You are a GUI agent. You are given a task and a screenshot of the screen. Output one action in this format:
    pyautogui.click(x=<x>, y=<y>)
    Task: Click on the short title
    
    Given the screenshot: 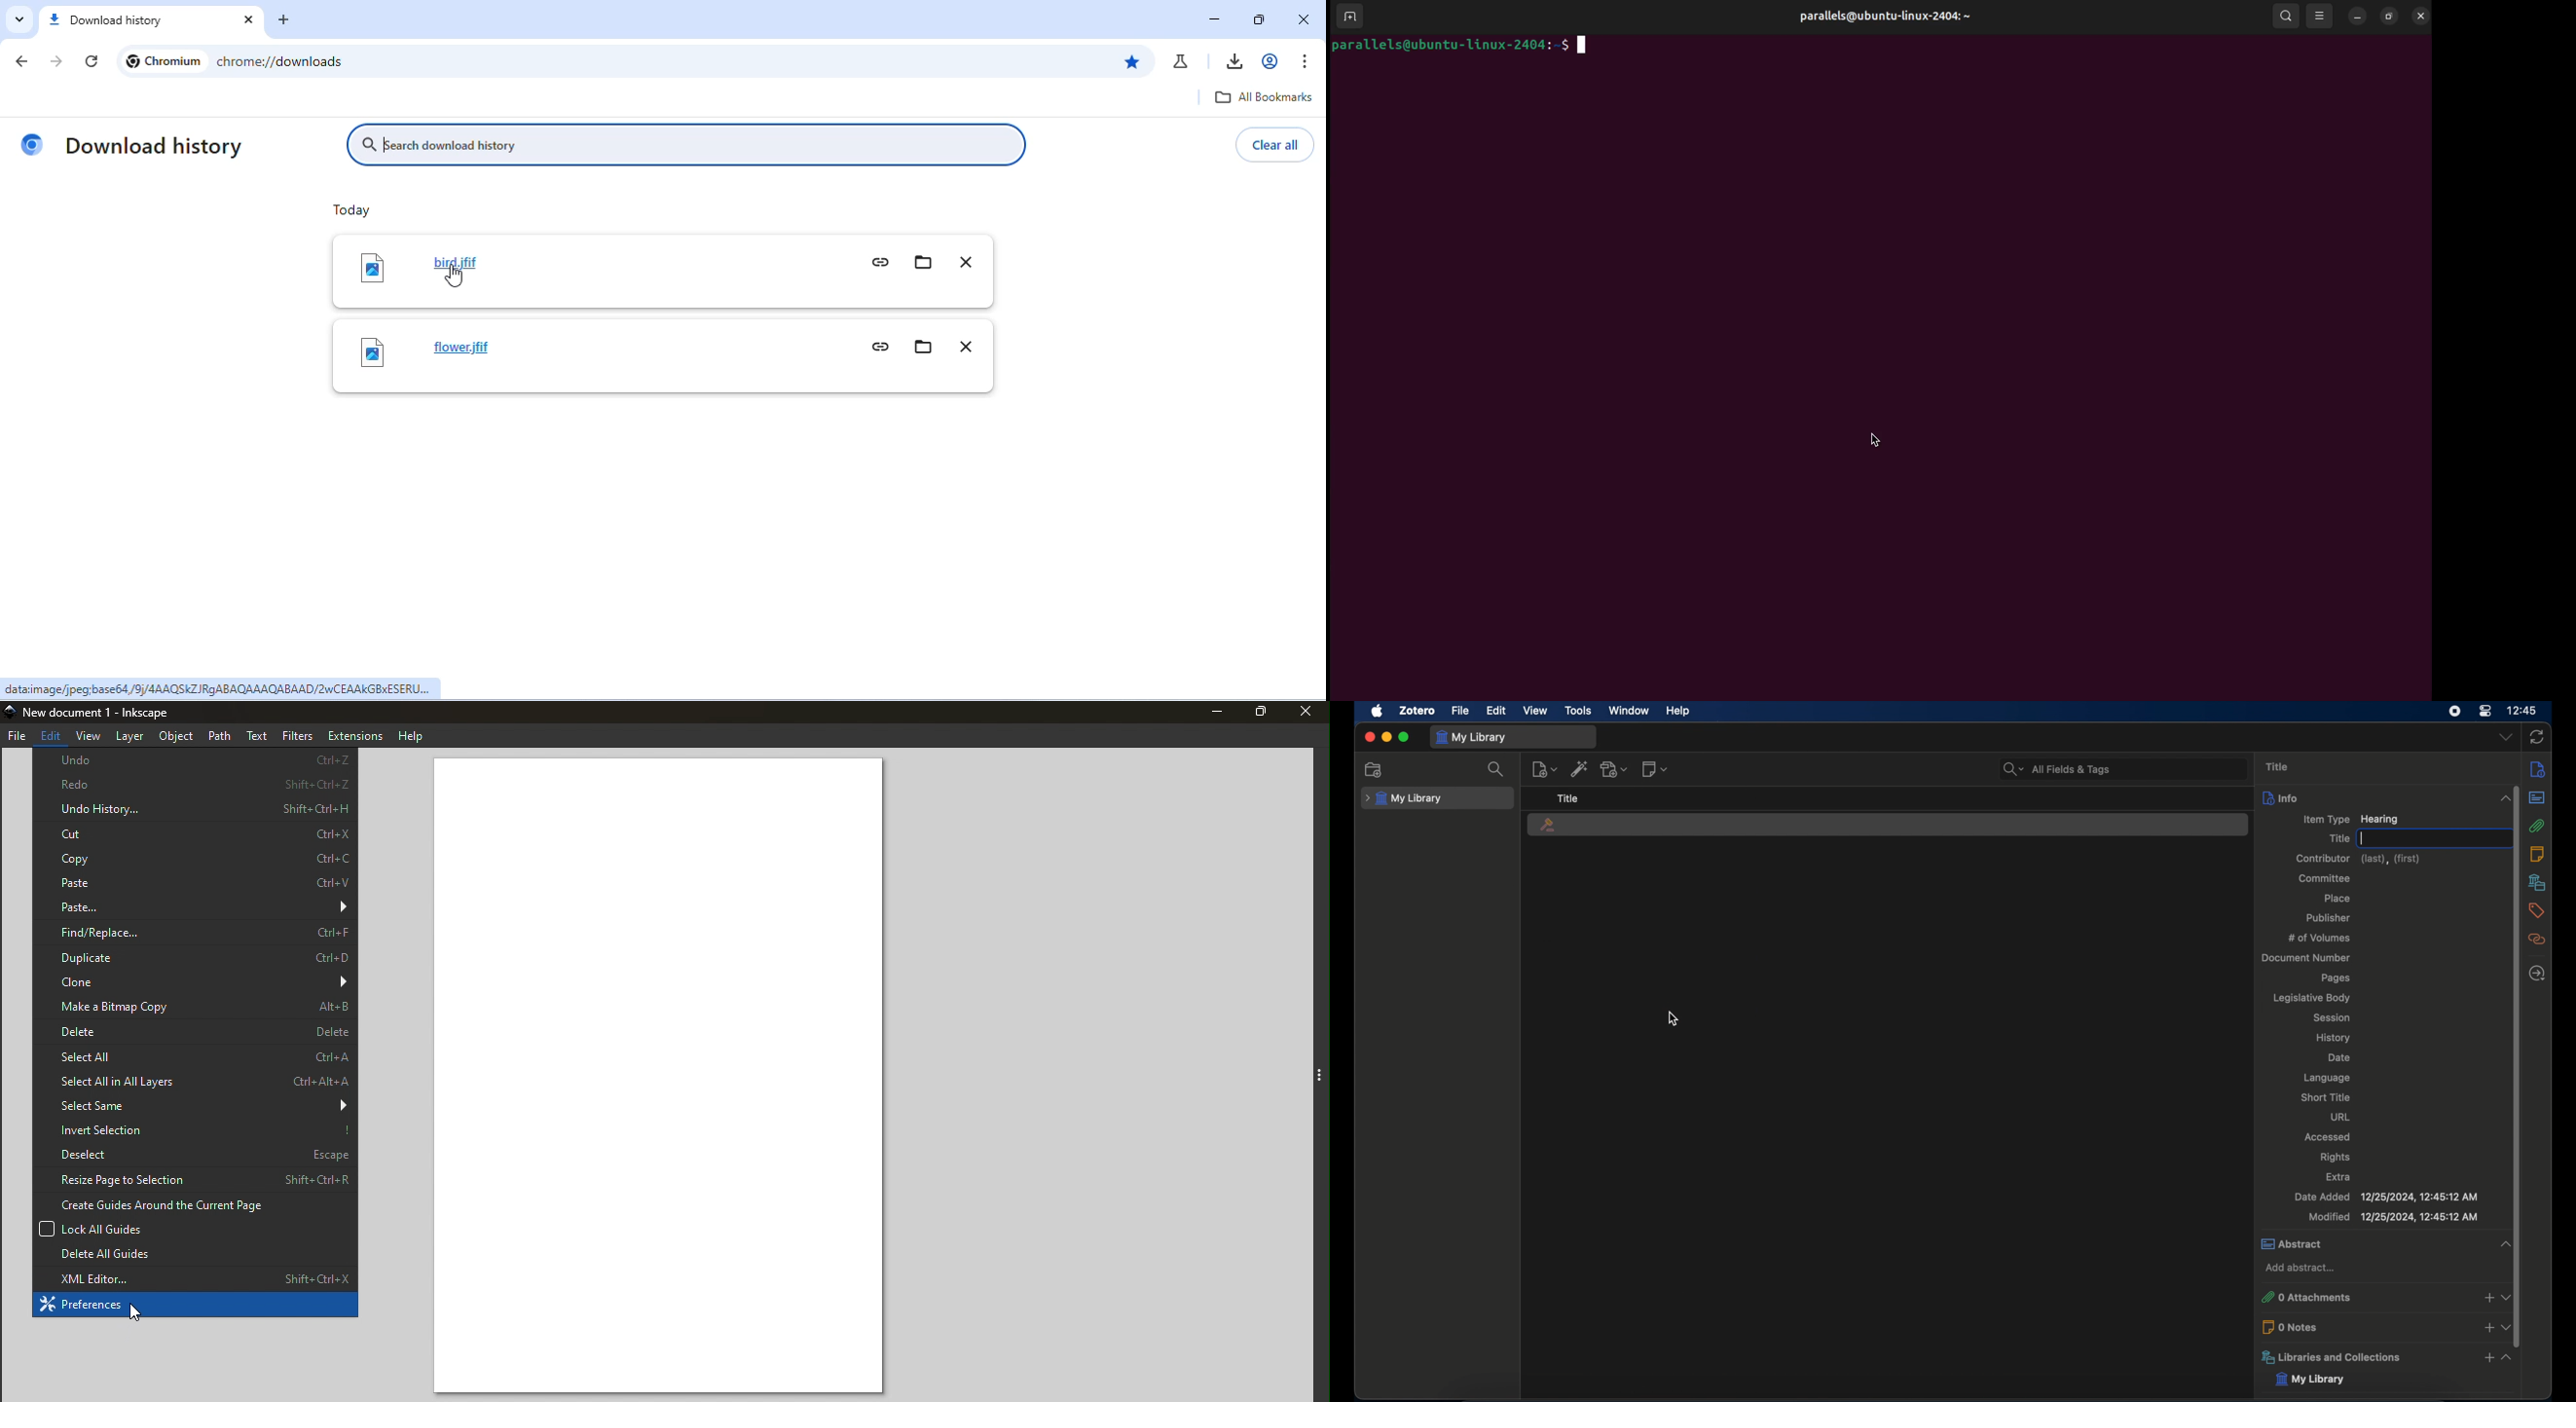 What is the action you would take?
    pyautogui.click(x=2326, y=1097)
    